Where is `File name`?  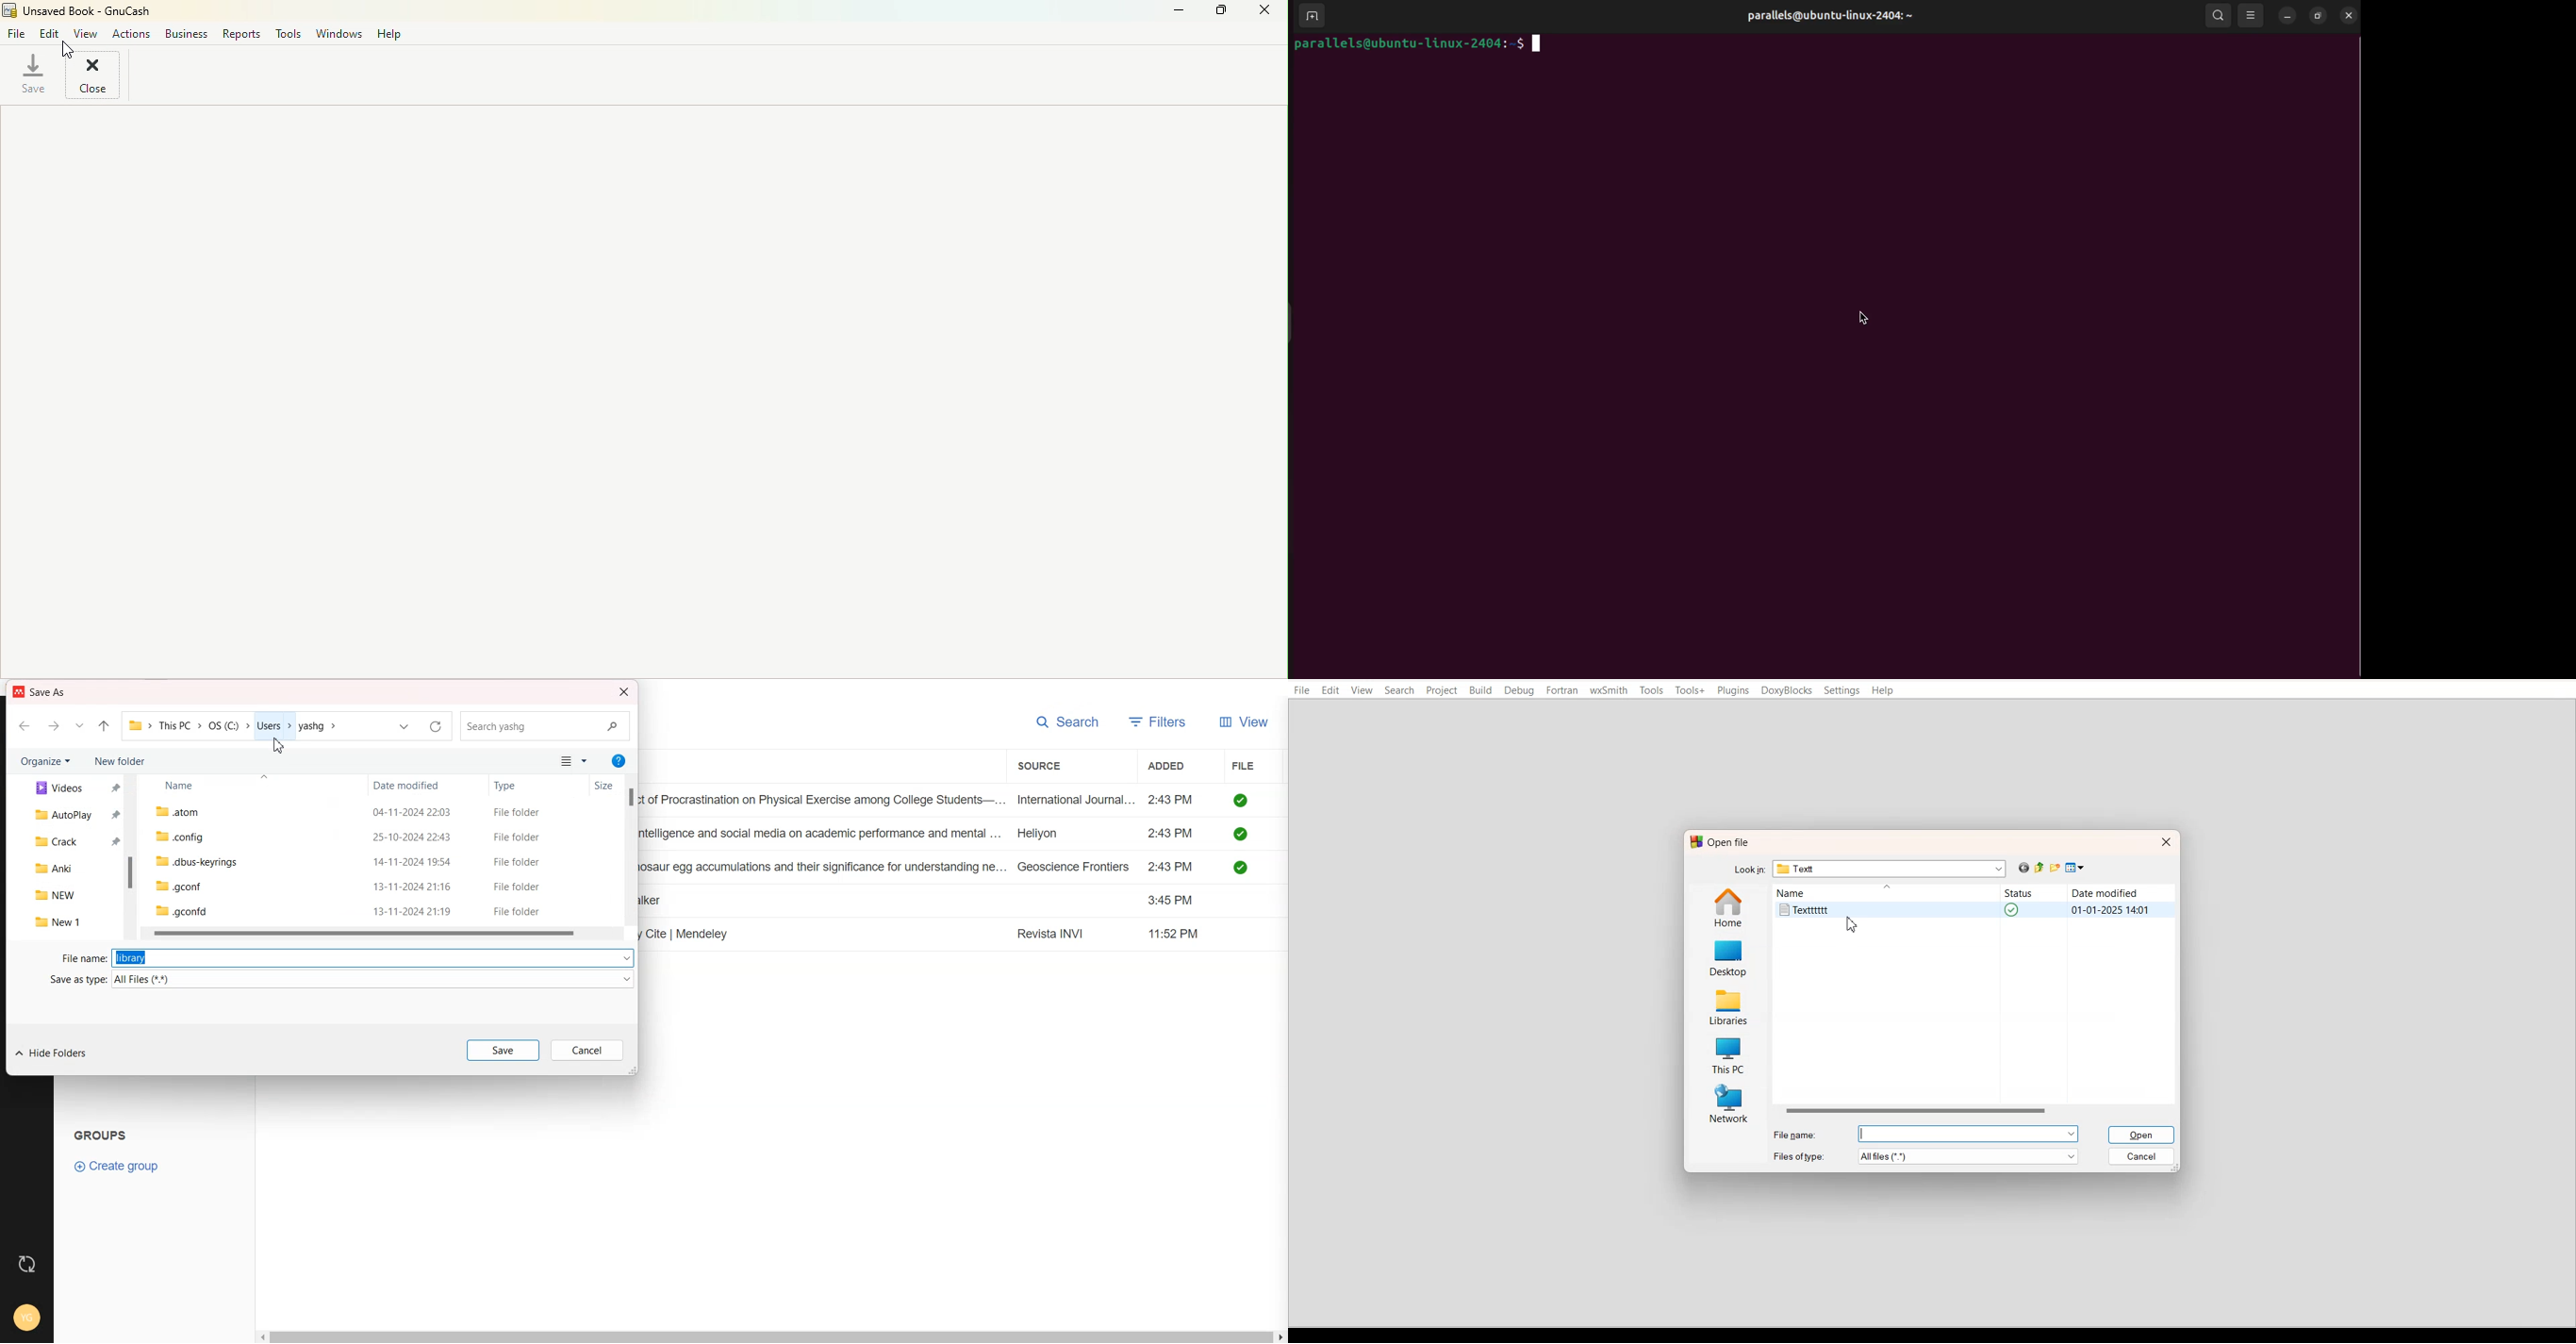
File name is located at coordinates (1925, 1134).